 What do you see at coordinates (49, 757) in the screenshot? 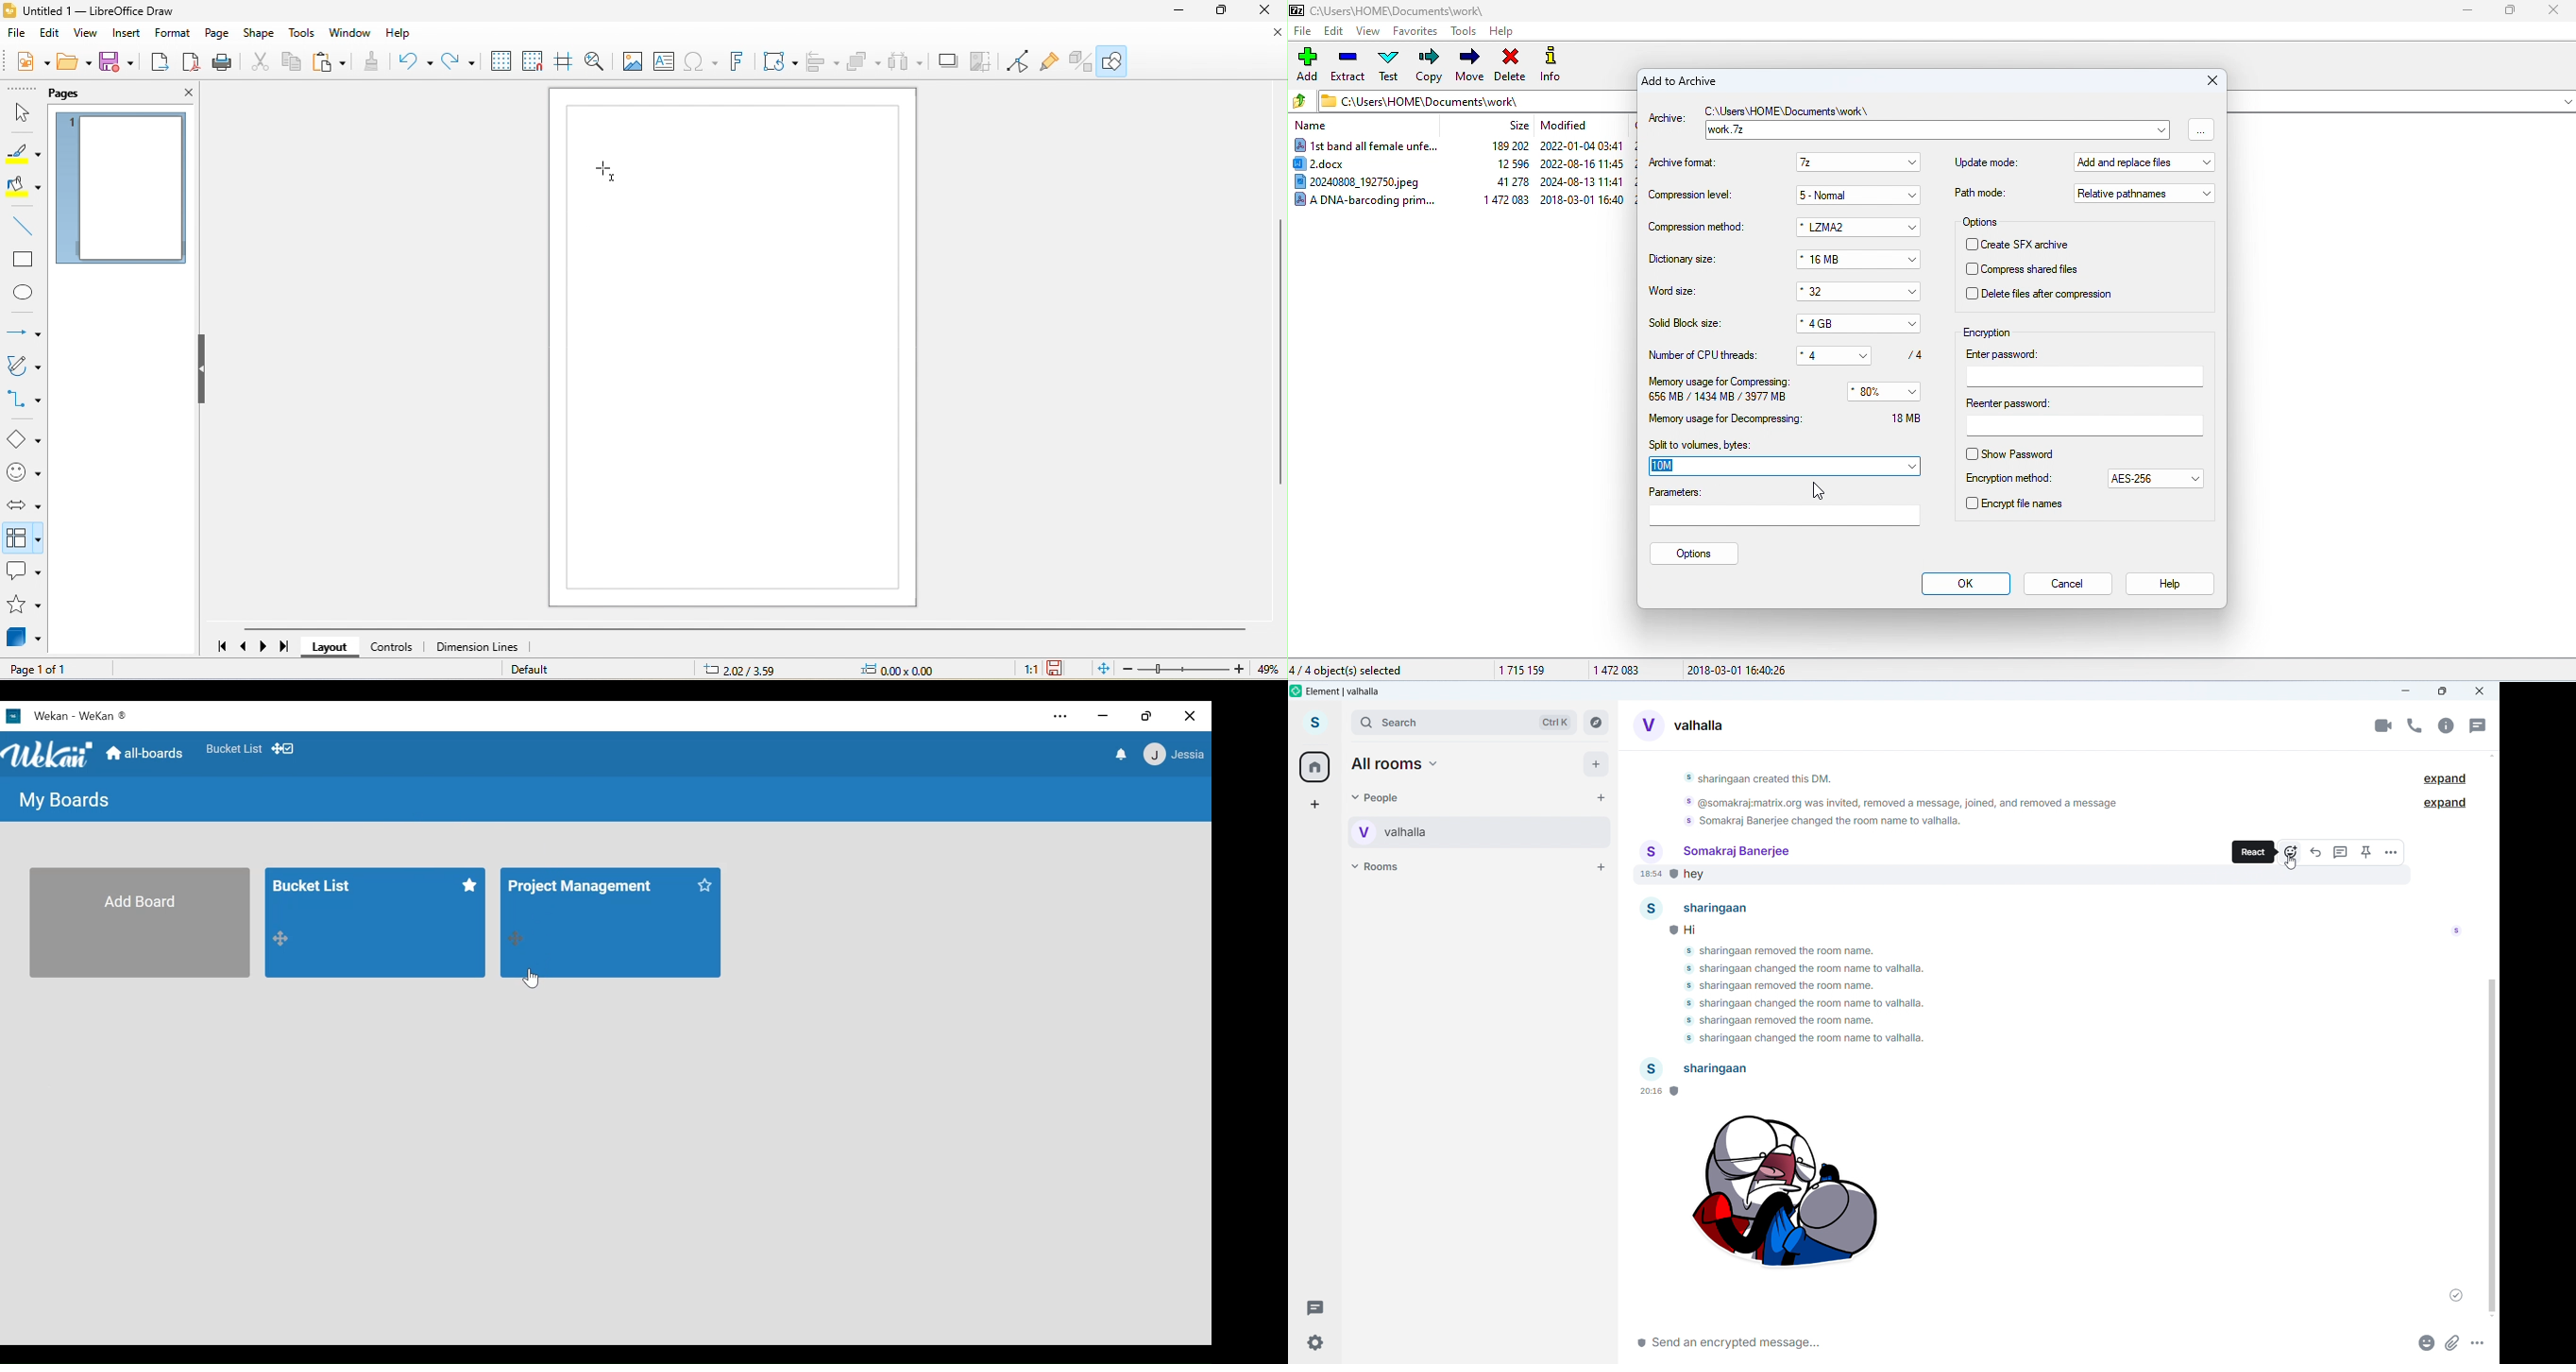
I see `Wekan logo` at bounding box center [49, 757].